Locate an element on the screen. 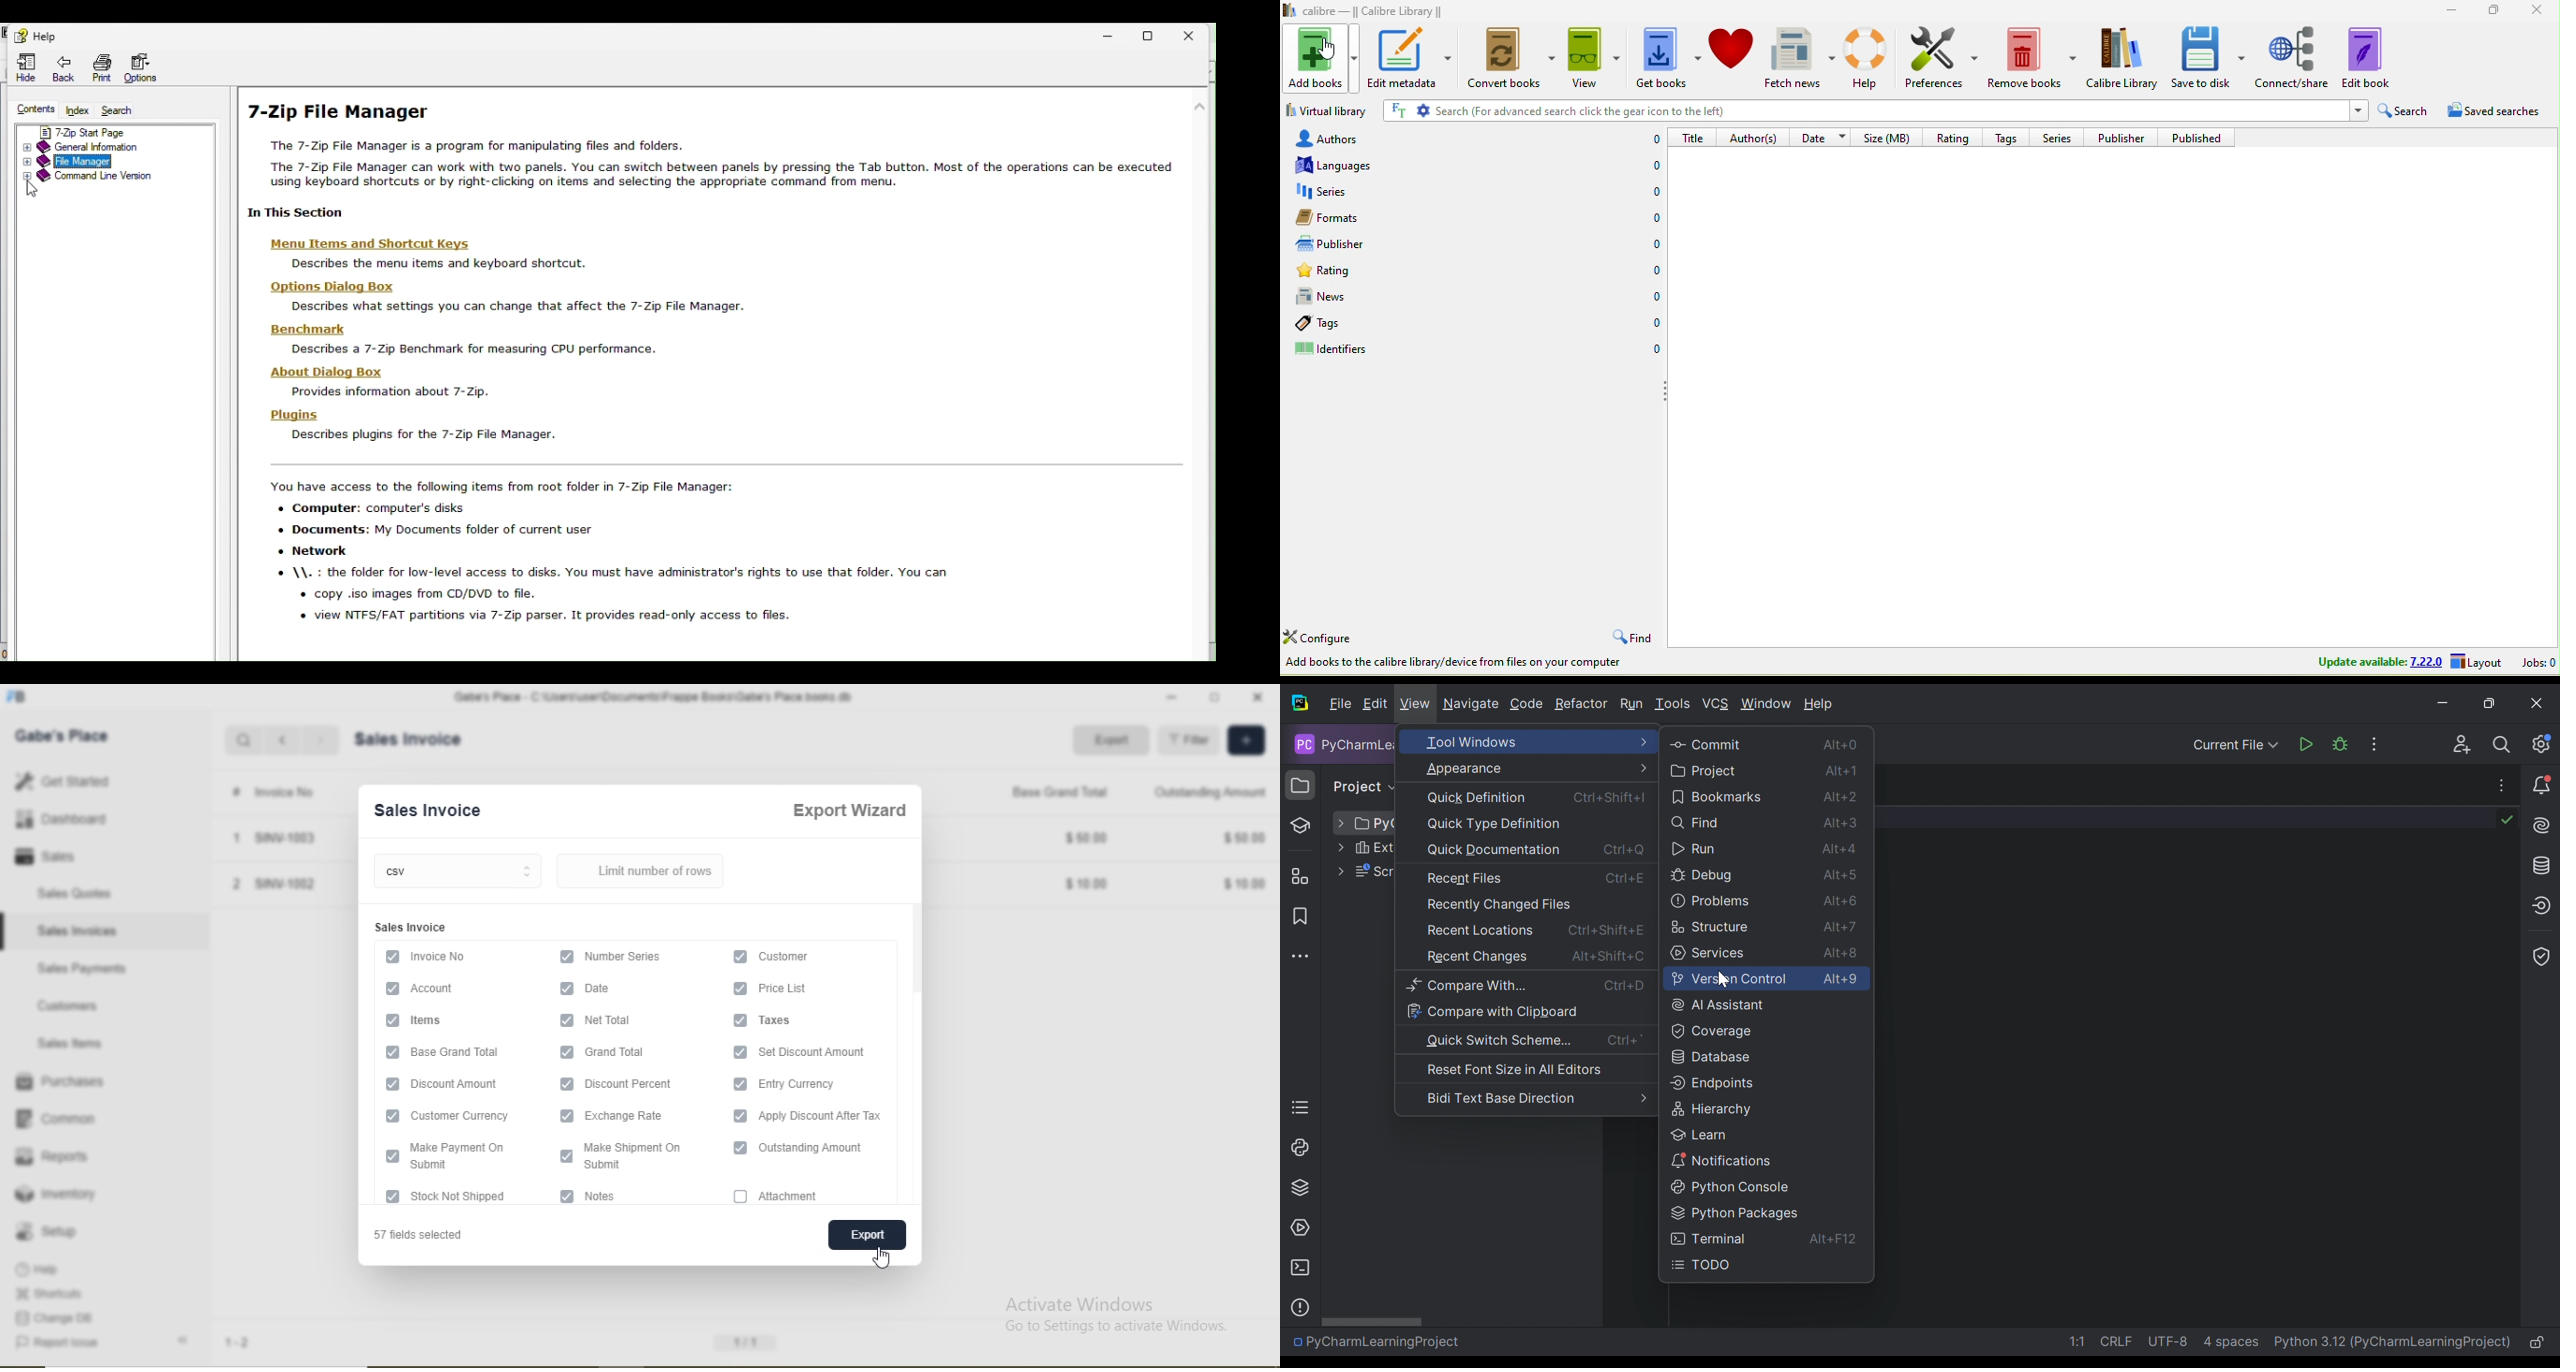  hide is located at coordinates (1664, 392).